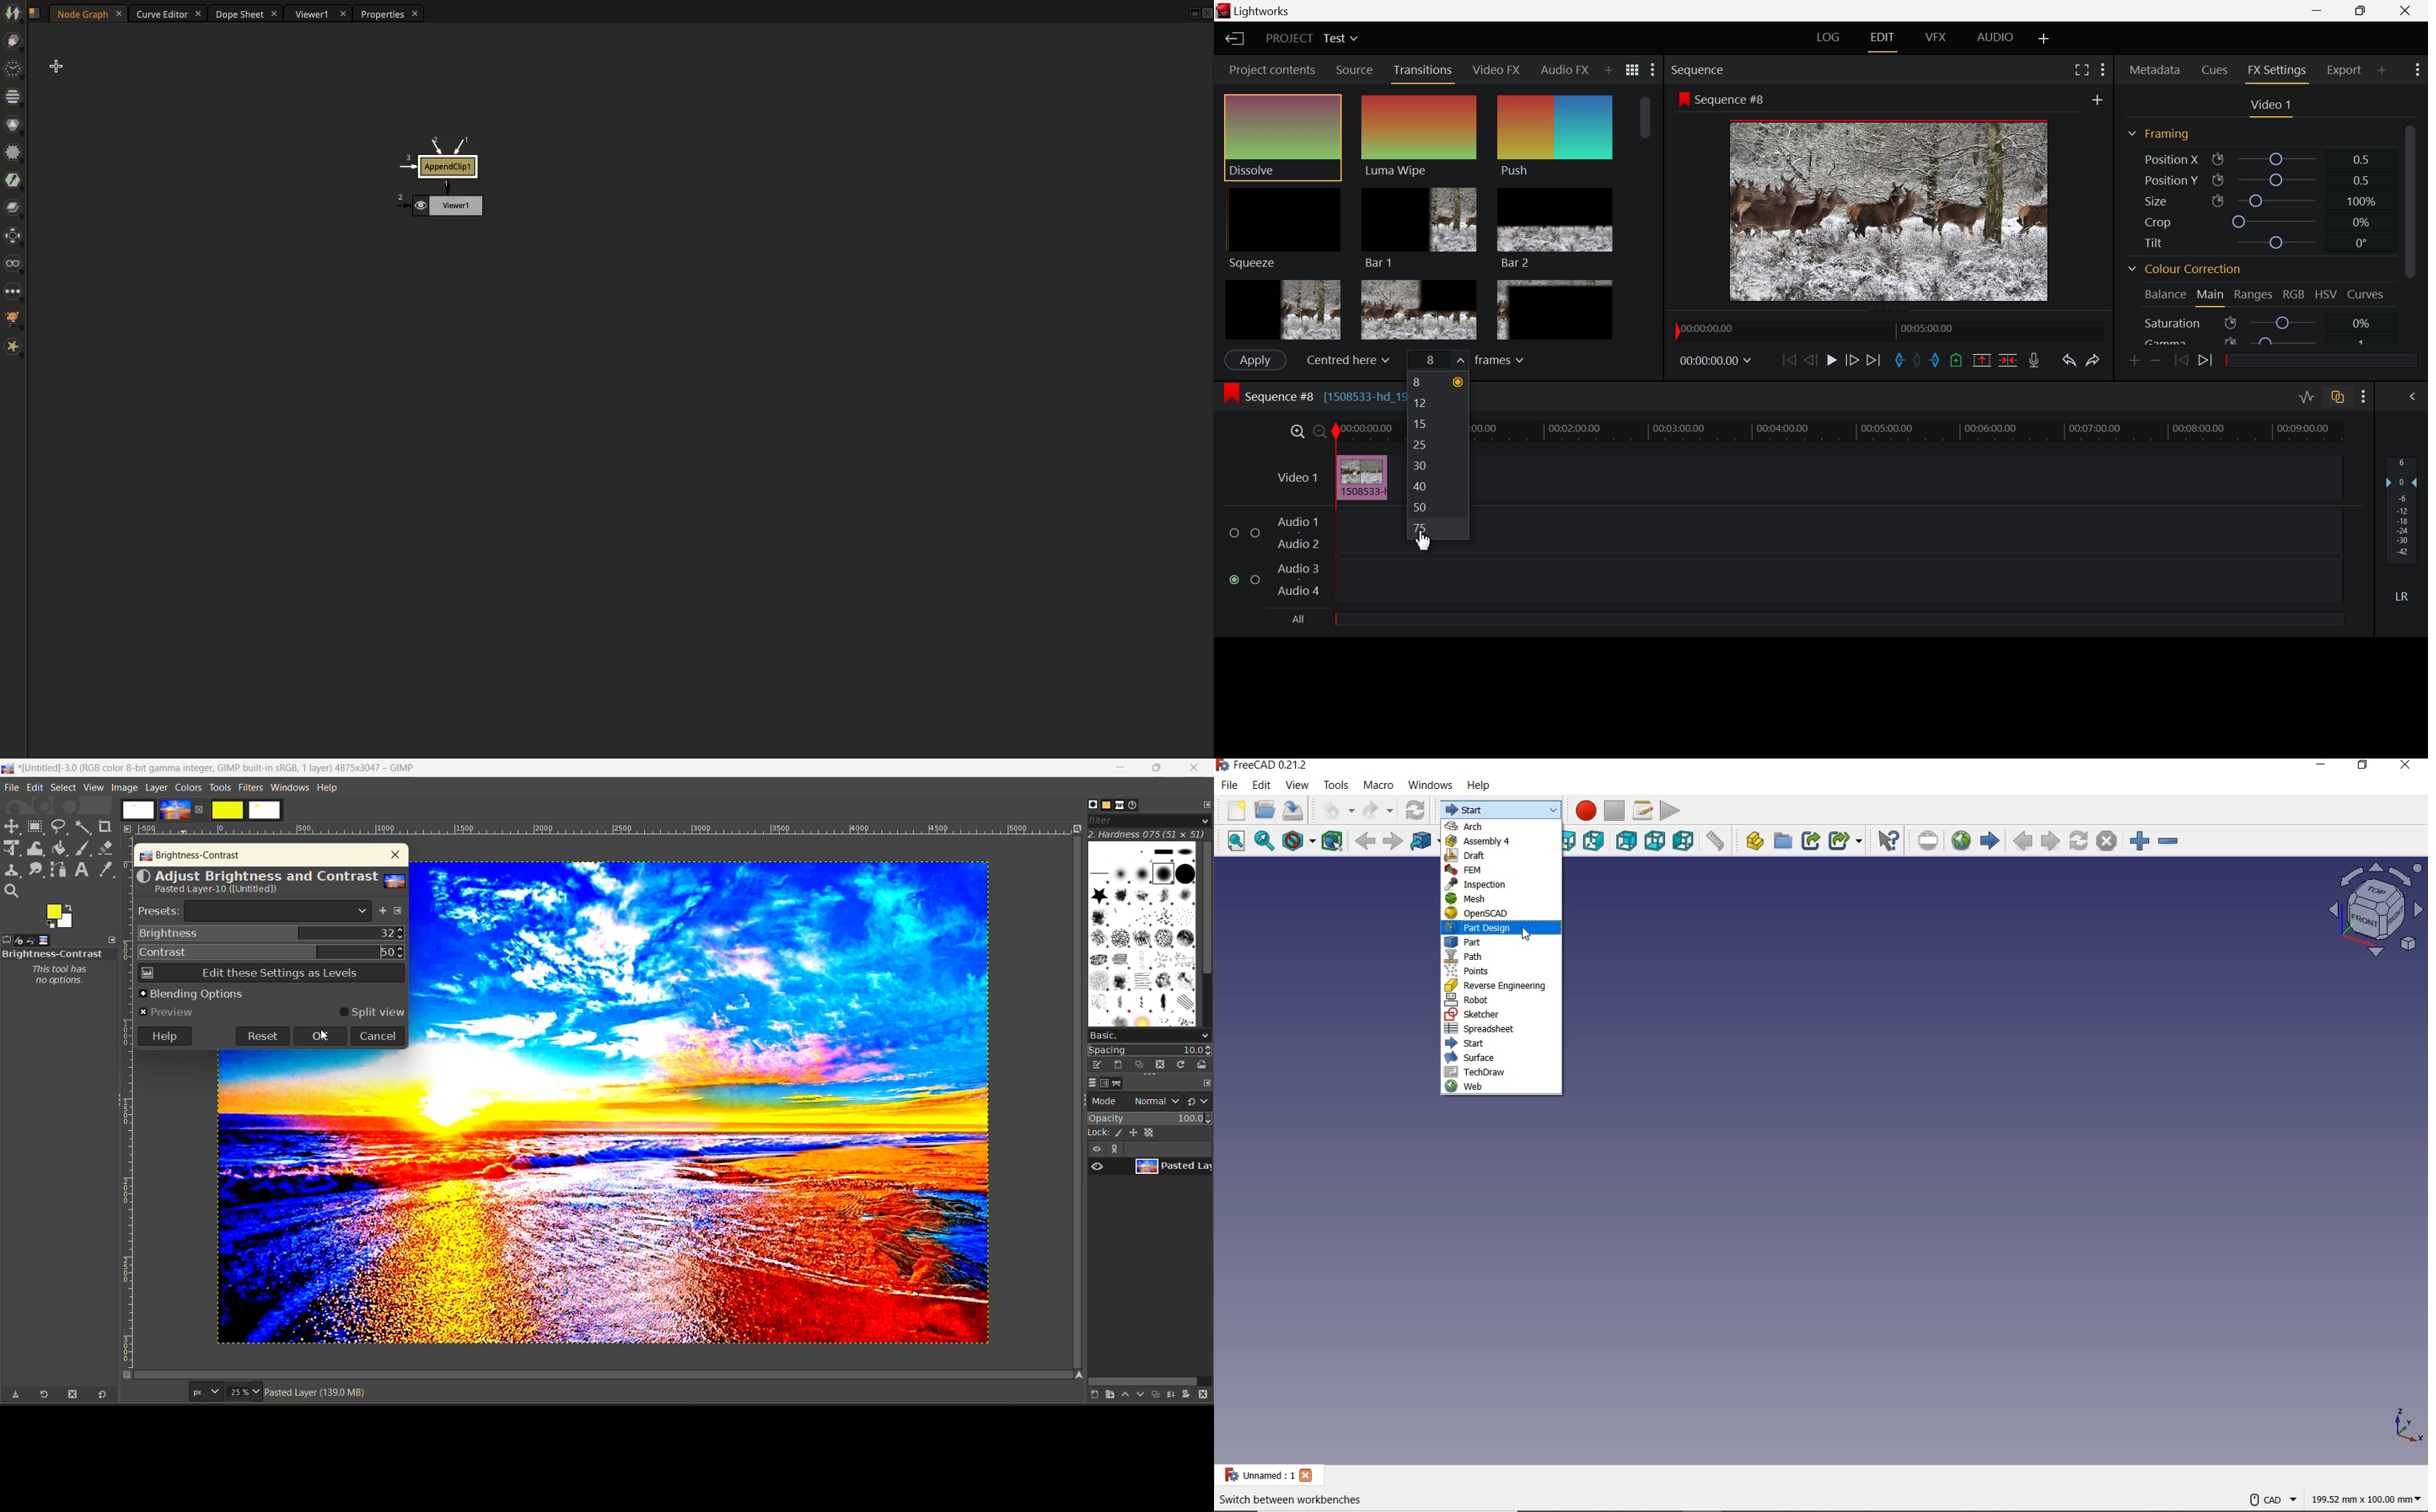  I want to click on HSV, so click(2328, 296).